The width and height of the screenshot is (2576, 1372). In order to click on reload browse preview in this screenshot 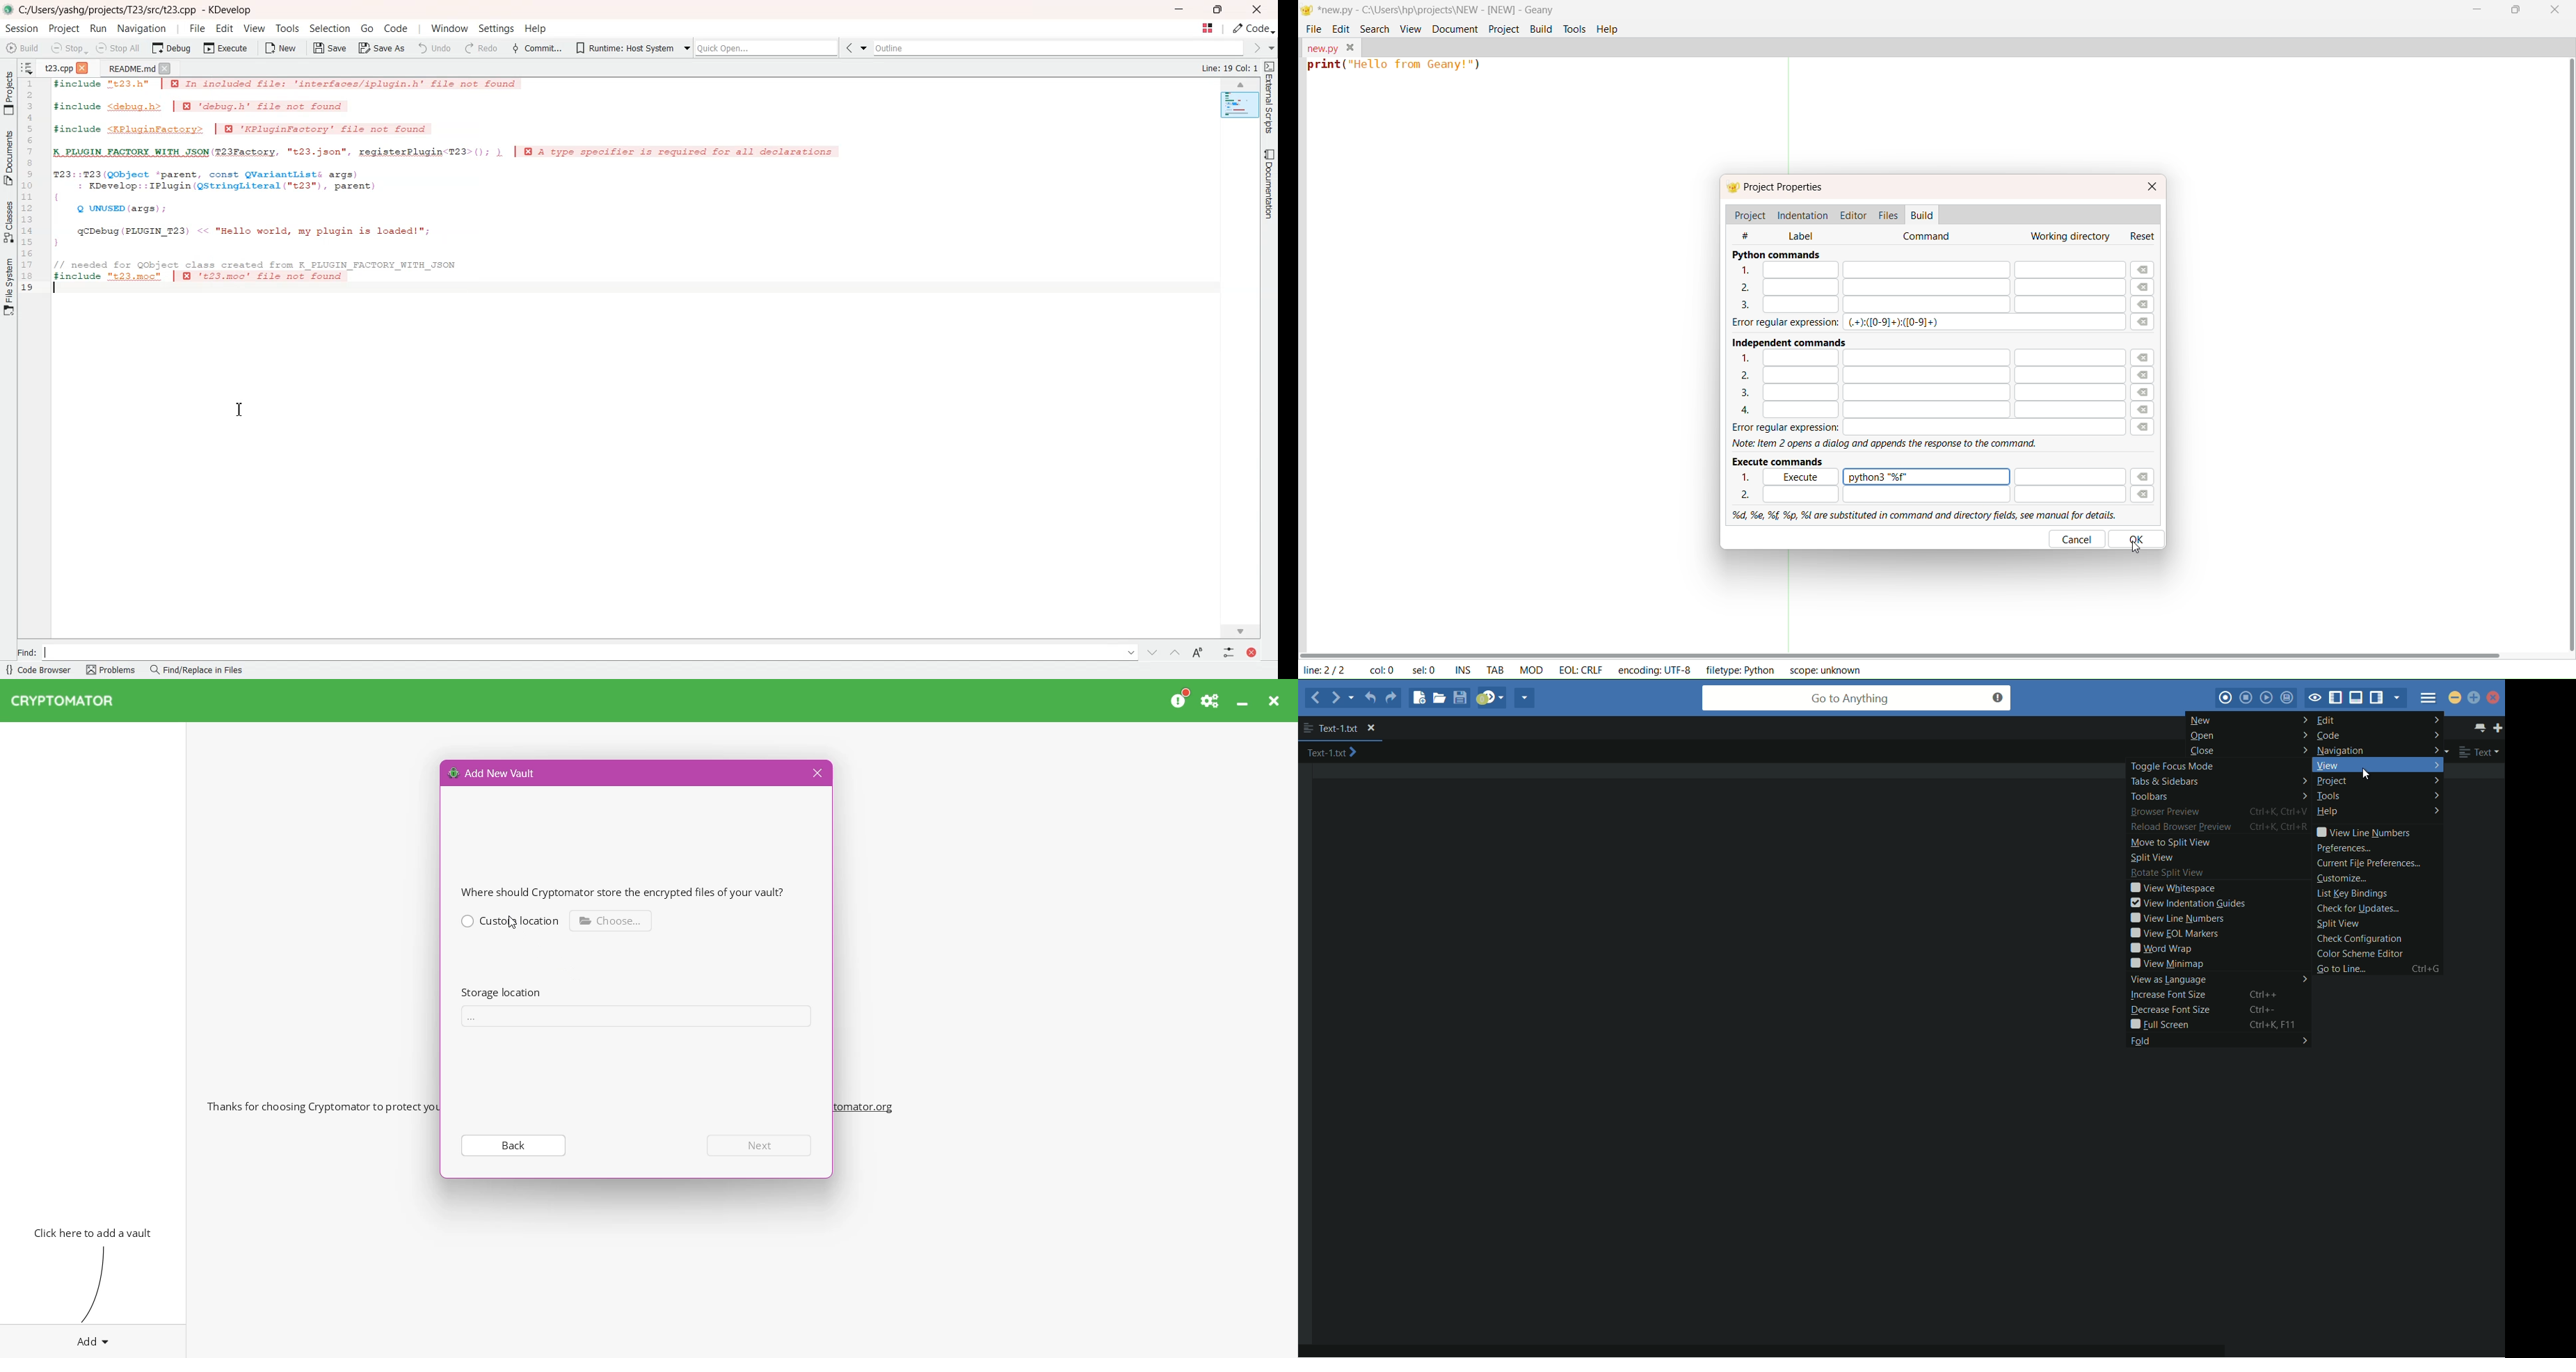, I will do `click(2179, 827)`.